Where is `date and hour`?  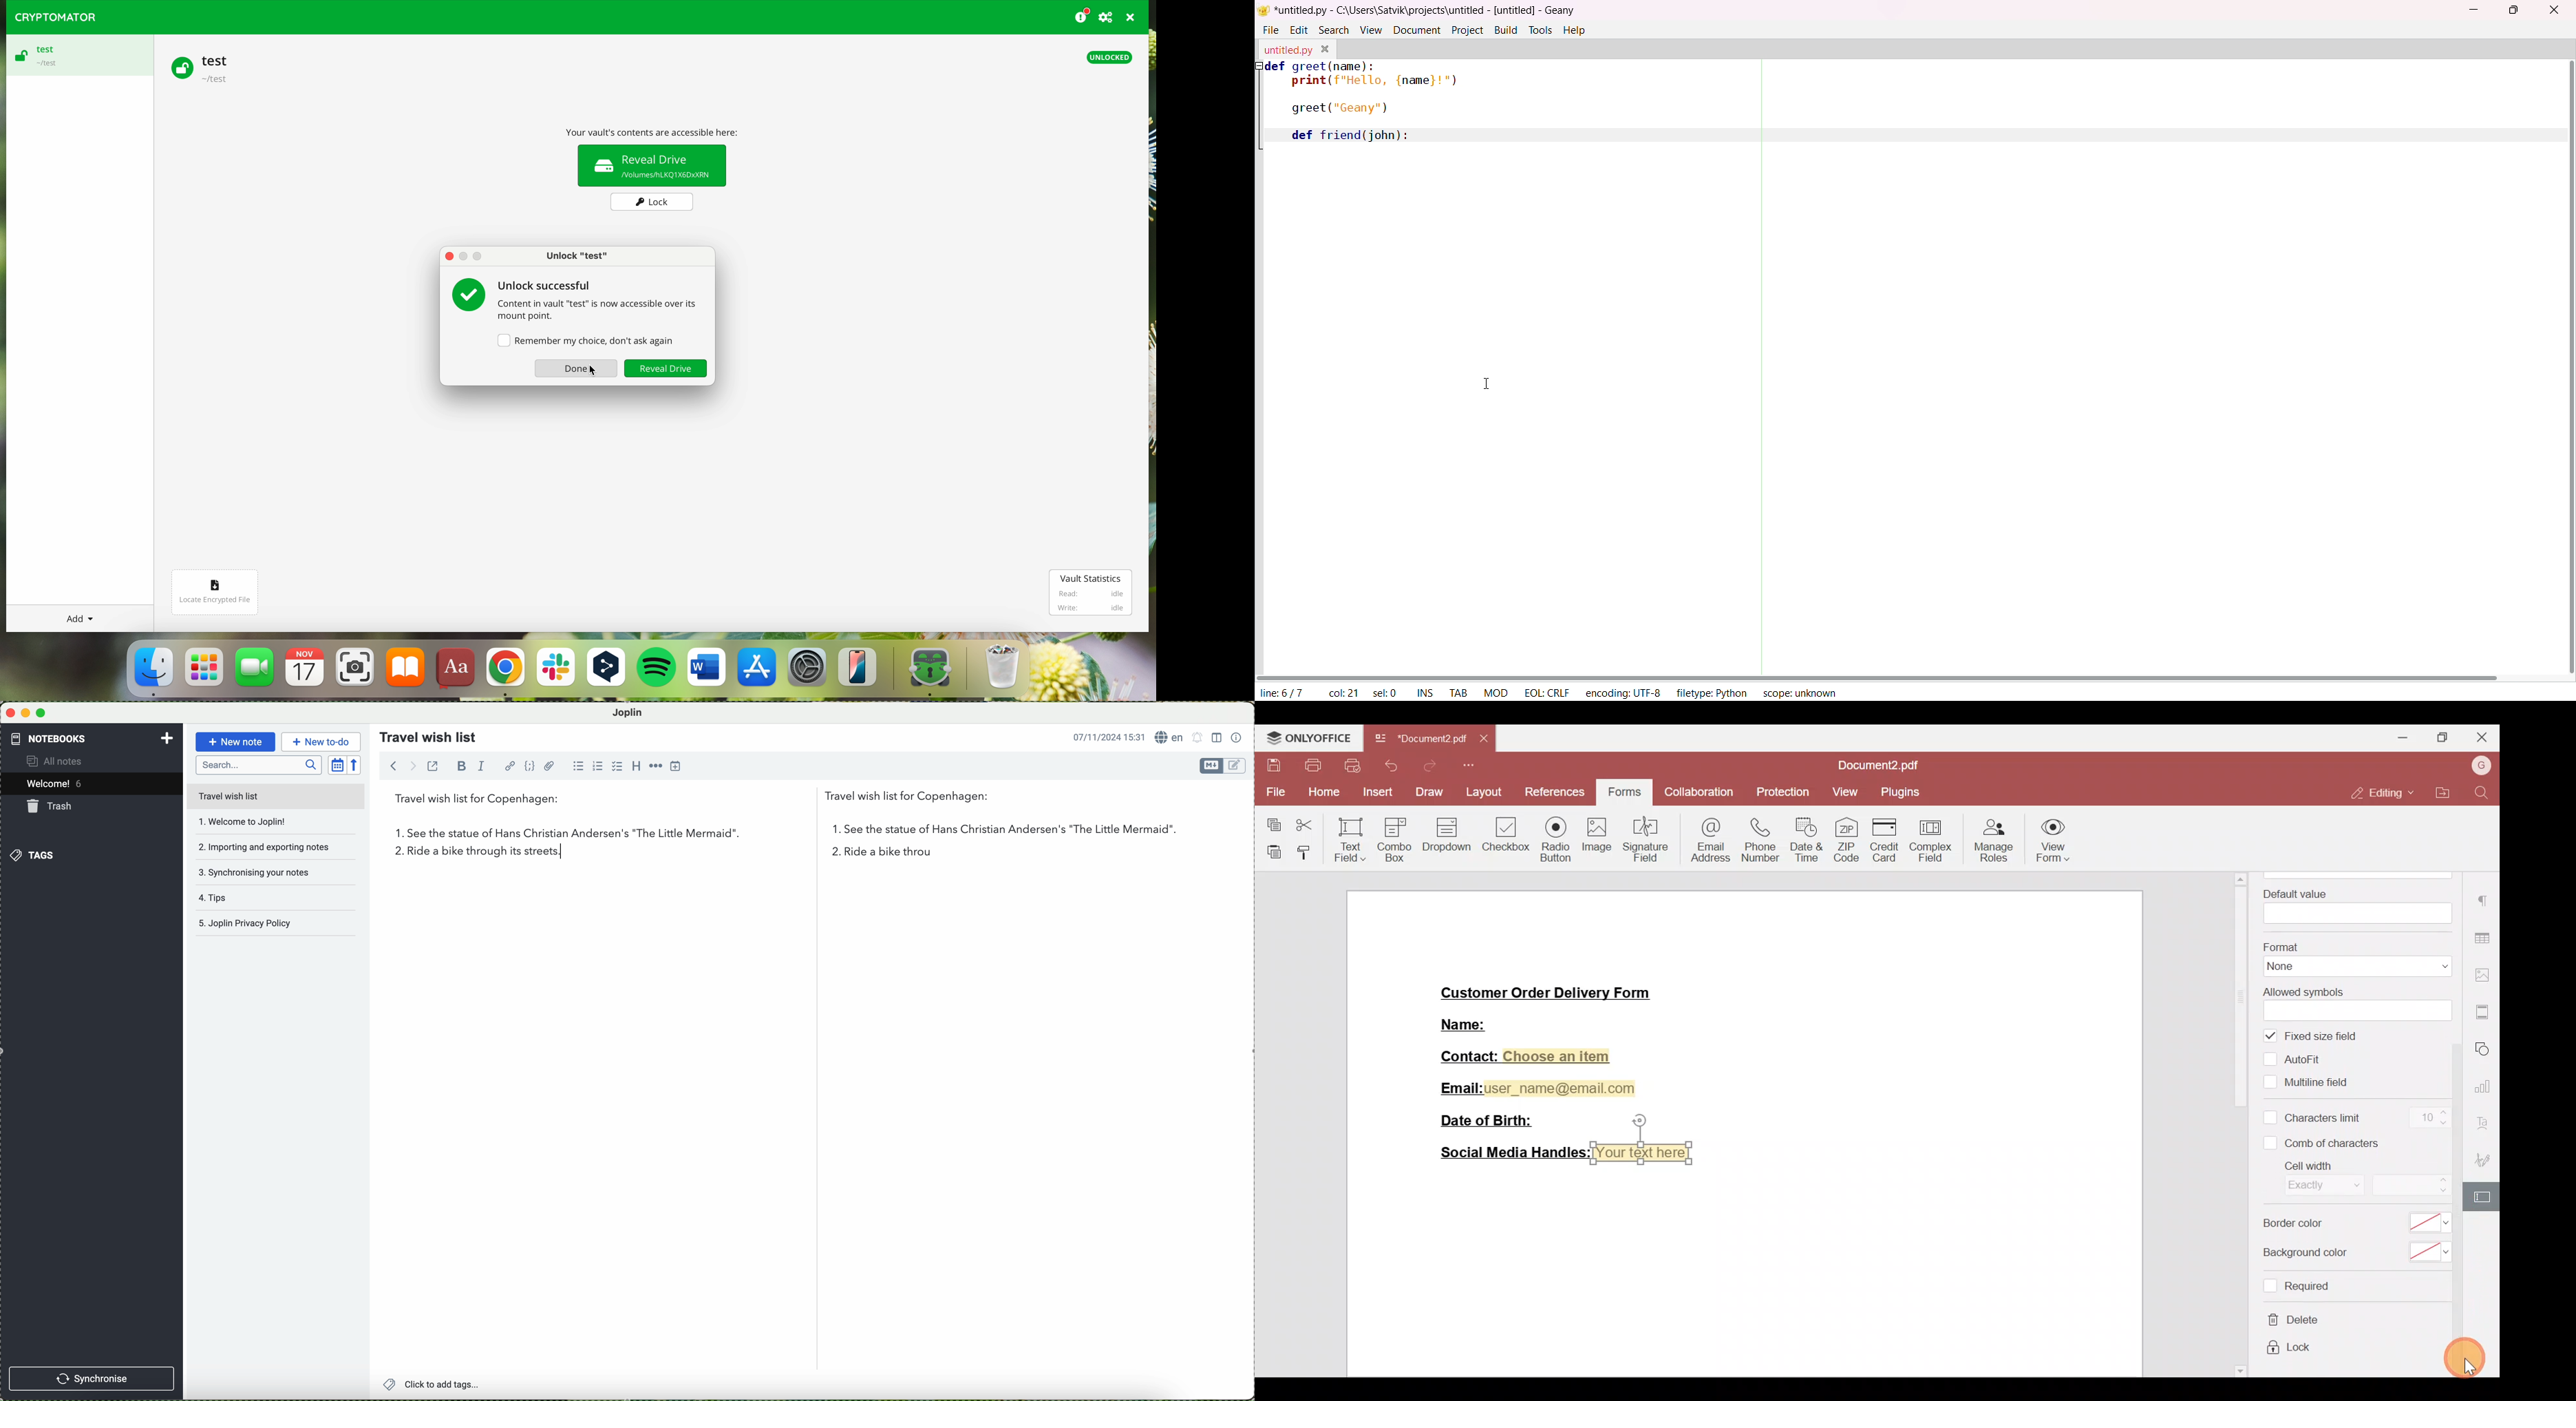
date and hour is located at coordinates (1106, 736).